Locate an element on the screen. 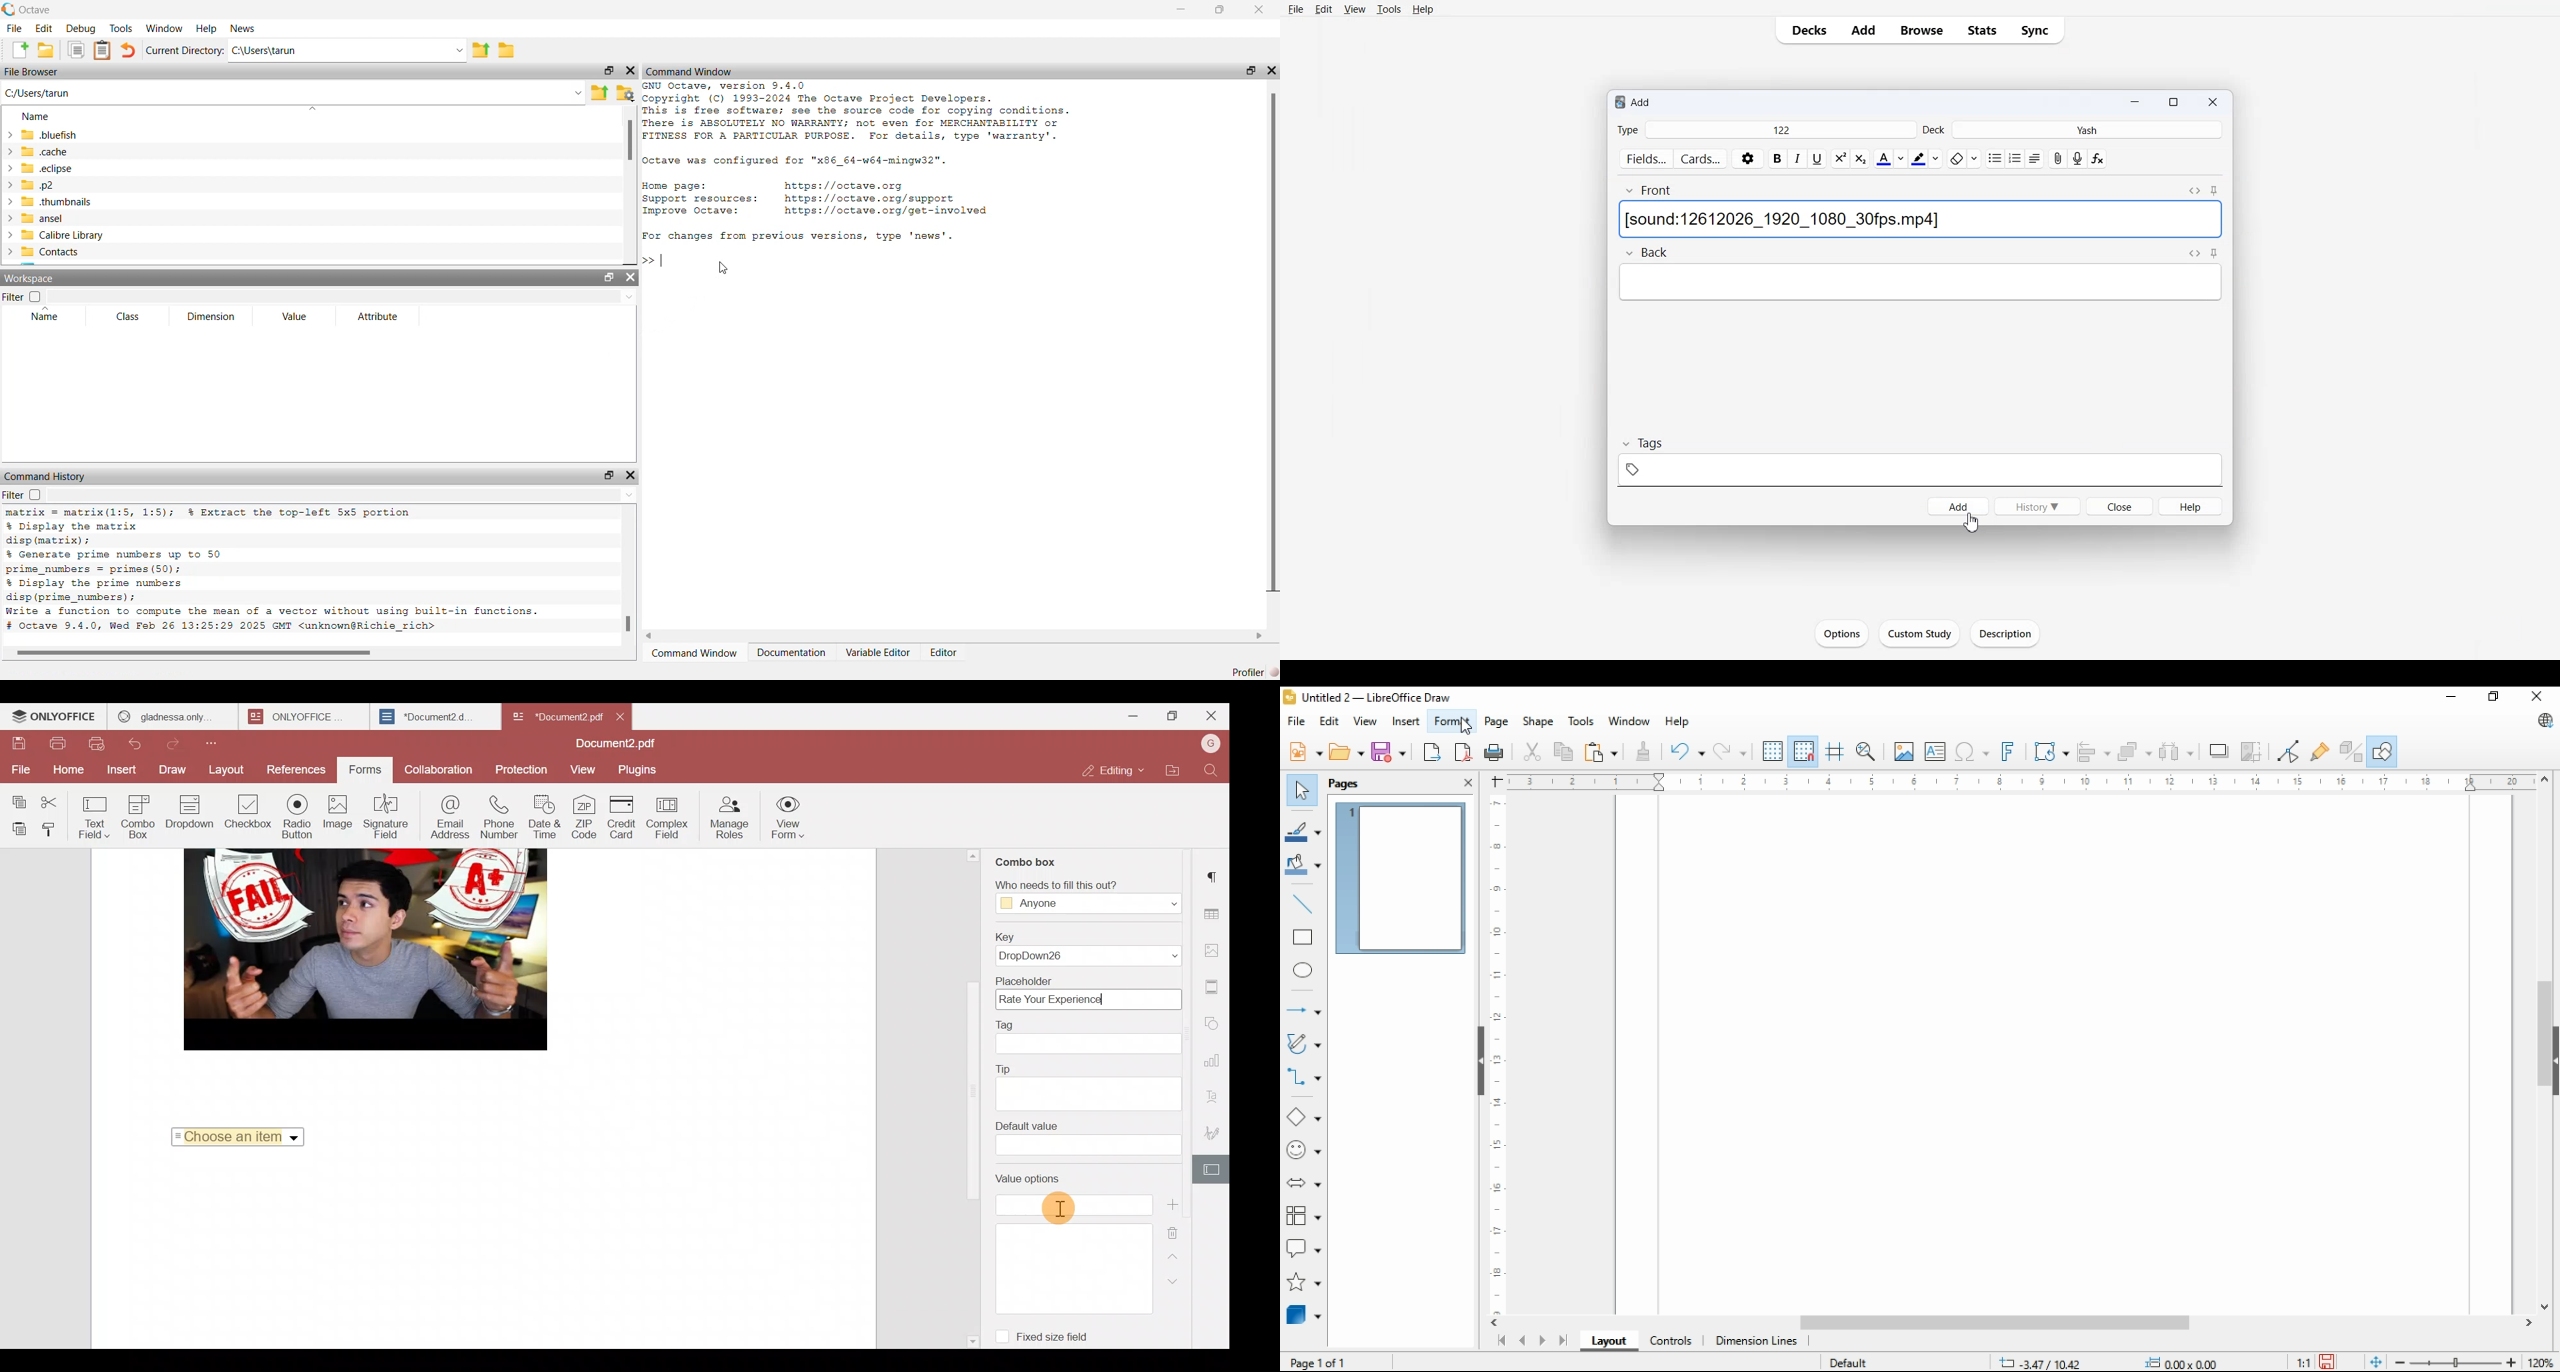 Image resolution: width=2576 pixels, height=1372 pixels. Type is located at coordinates (1627, 129).